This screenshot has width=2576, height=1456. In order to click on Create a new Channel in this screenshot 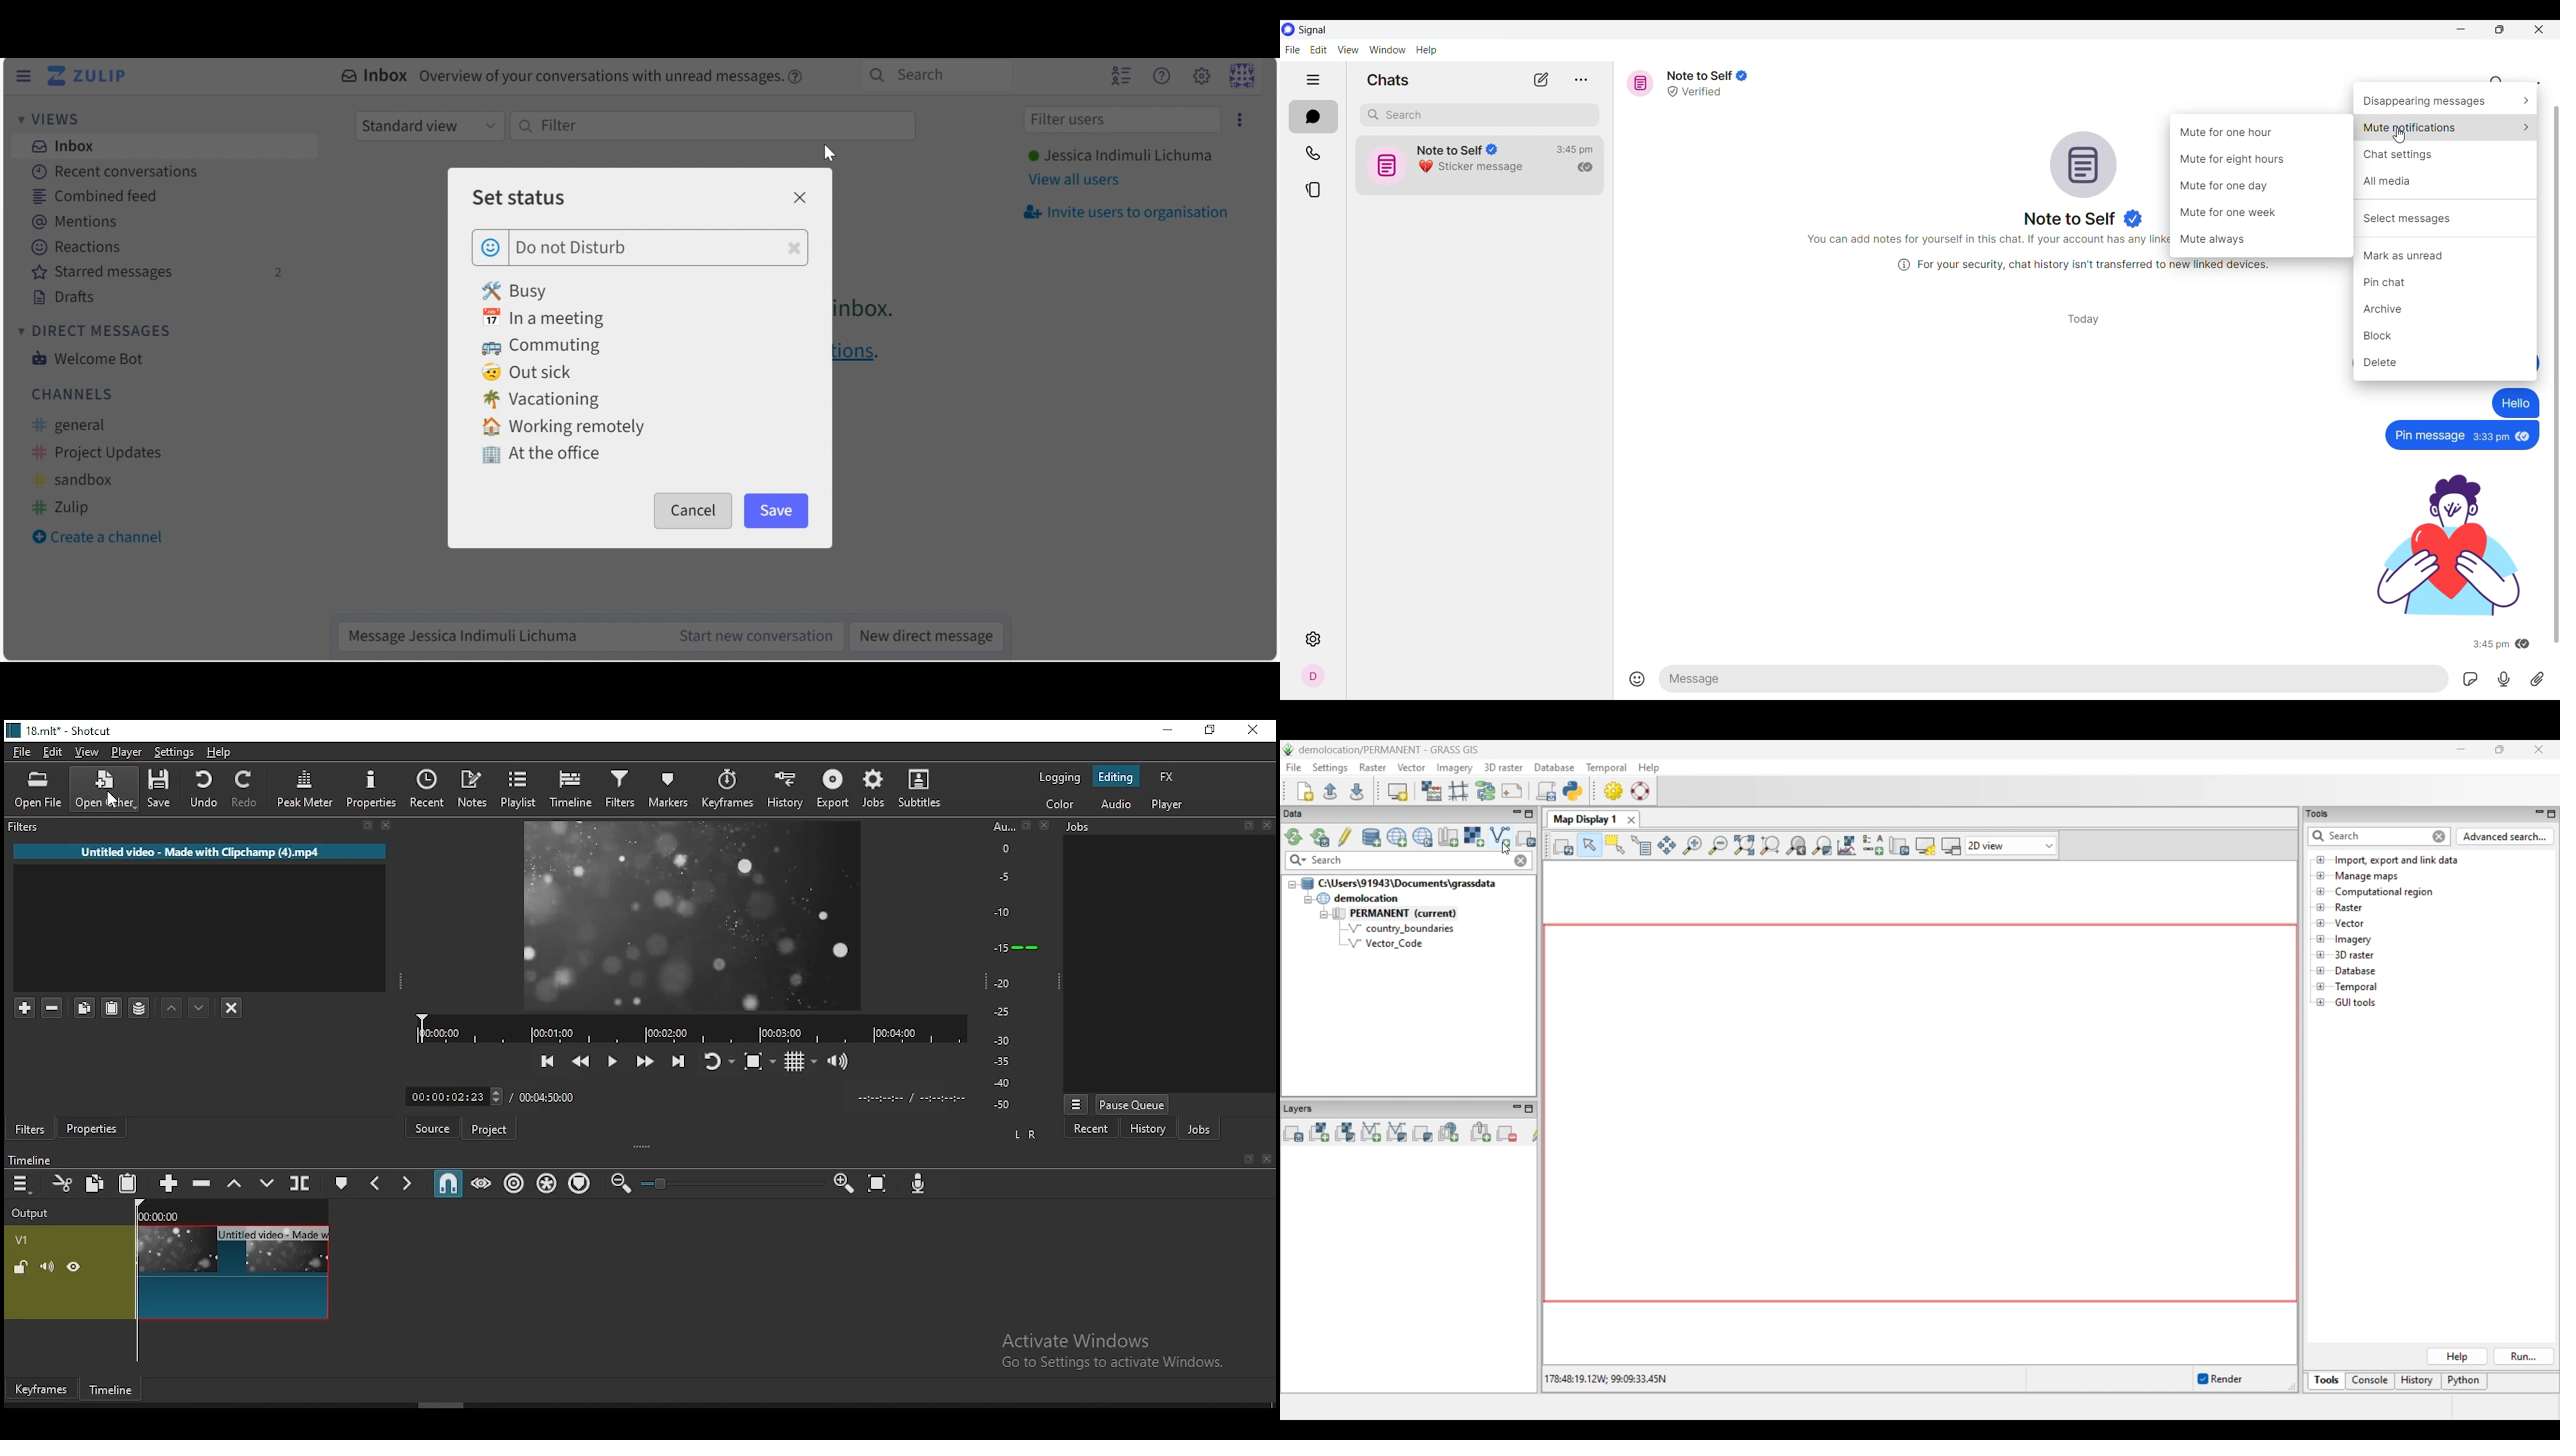, I will do `click(103, 539)`.